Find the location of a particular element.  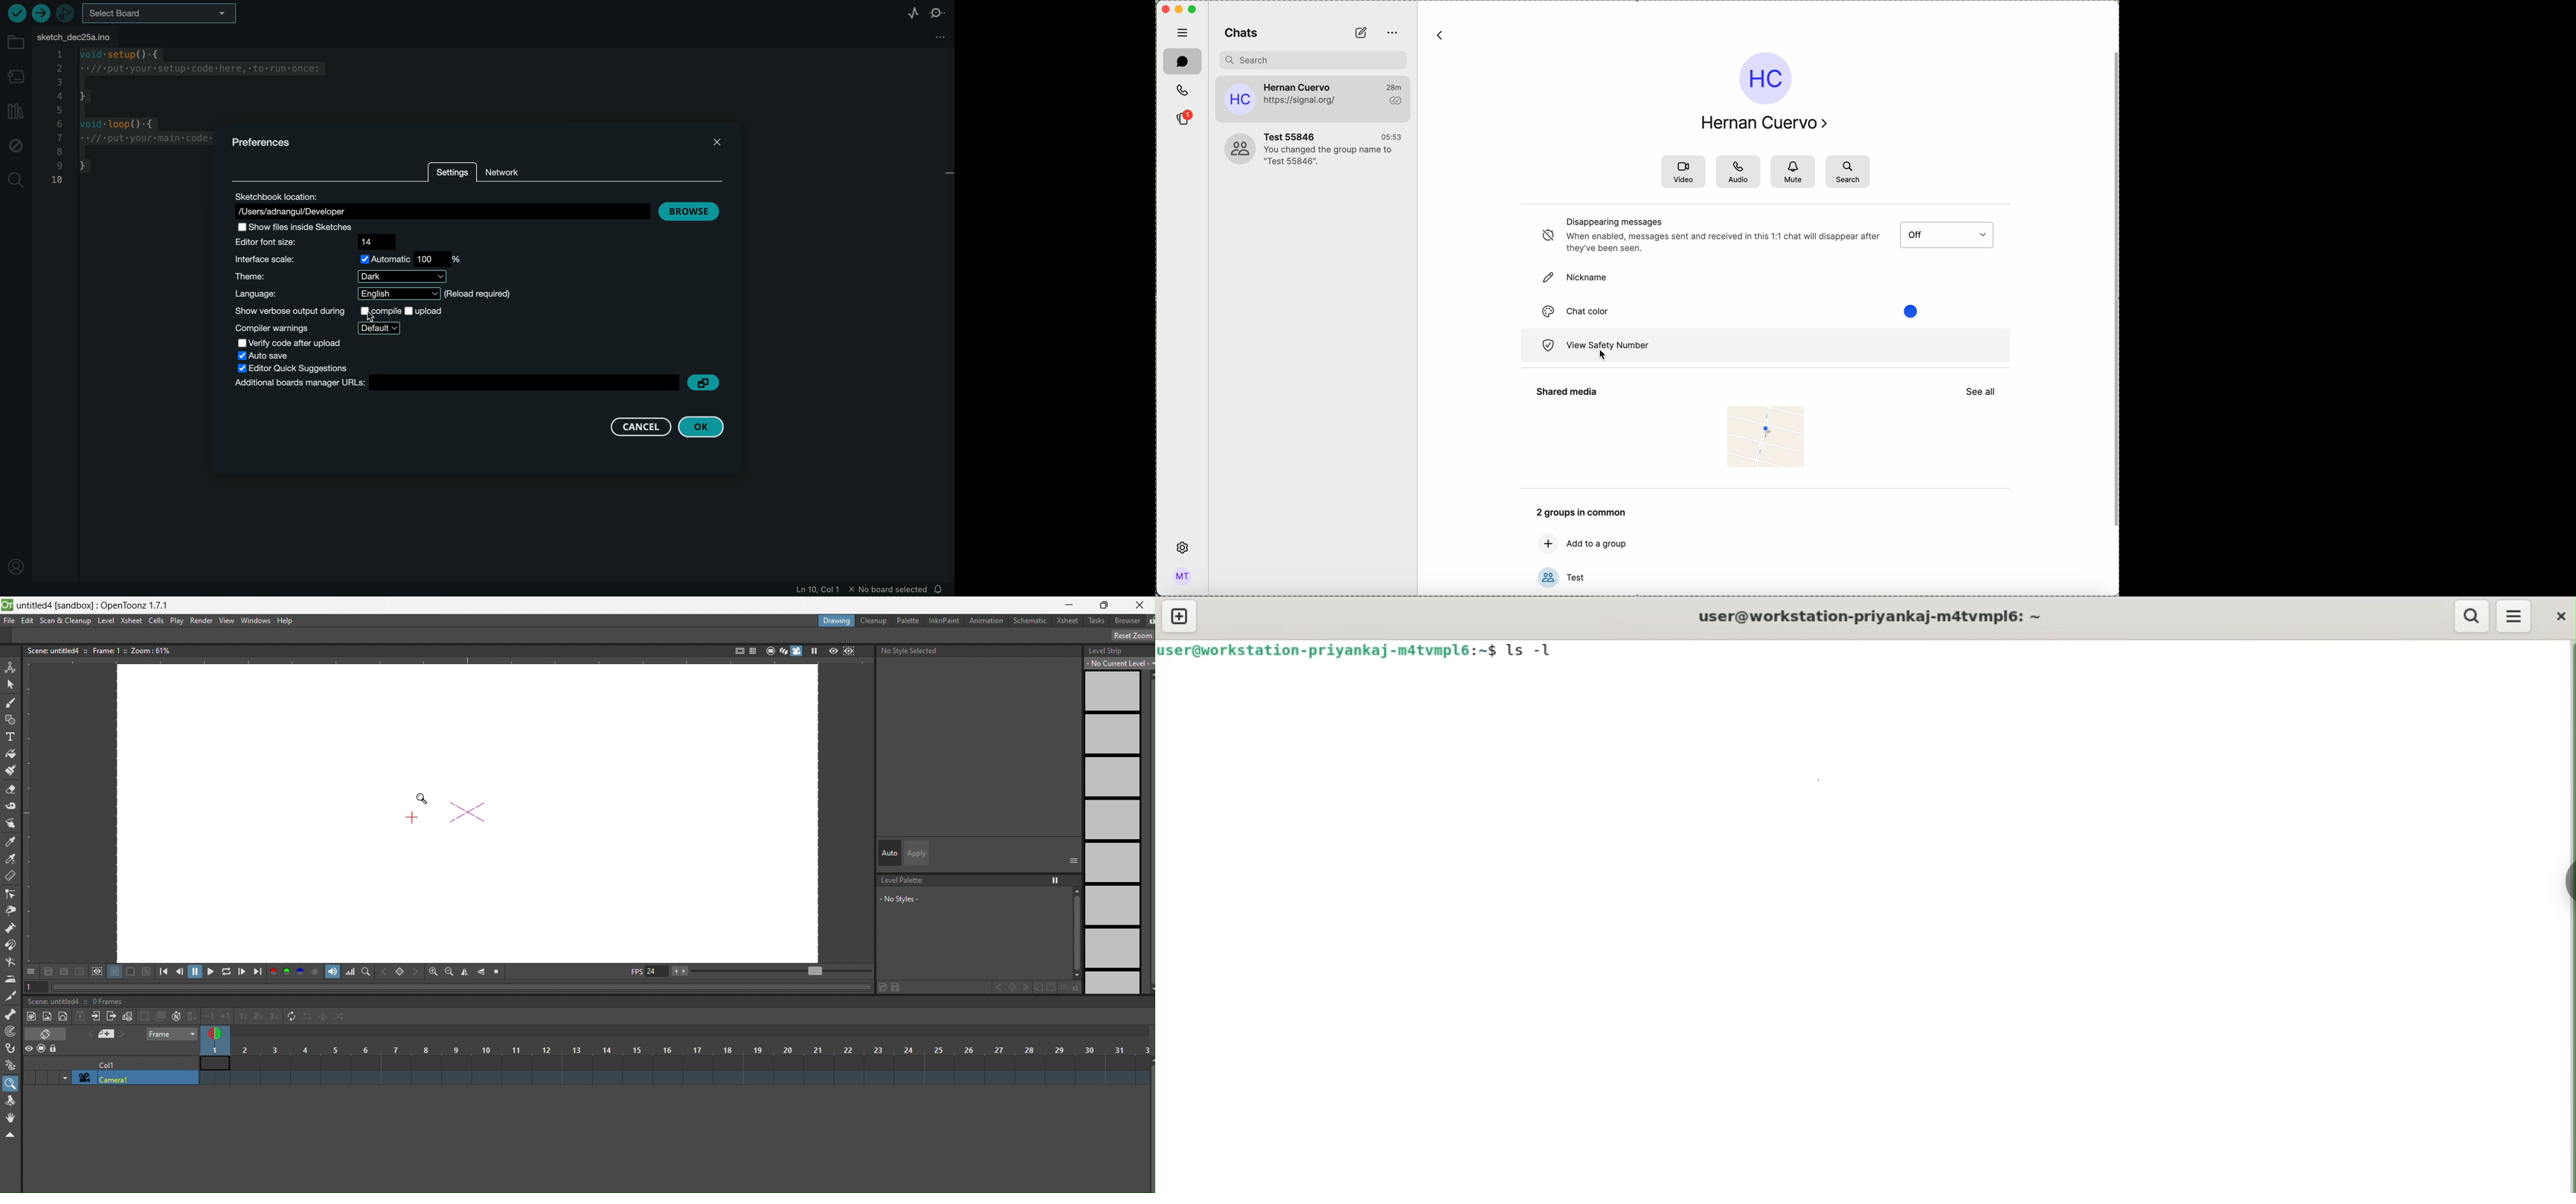

Hernan Cuervo > is located at coordinates (1766, 122).